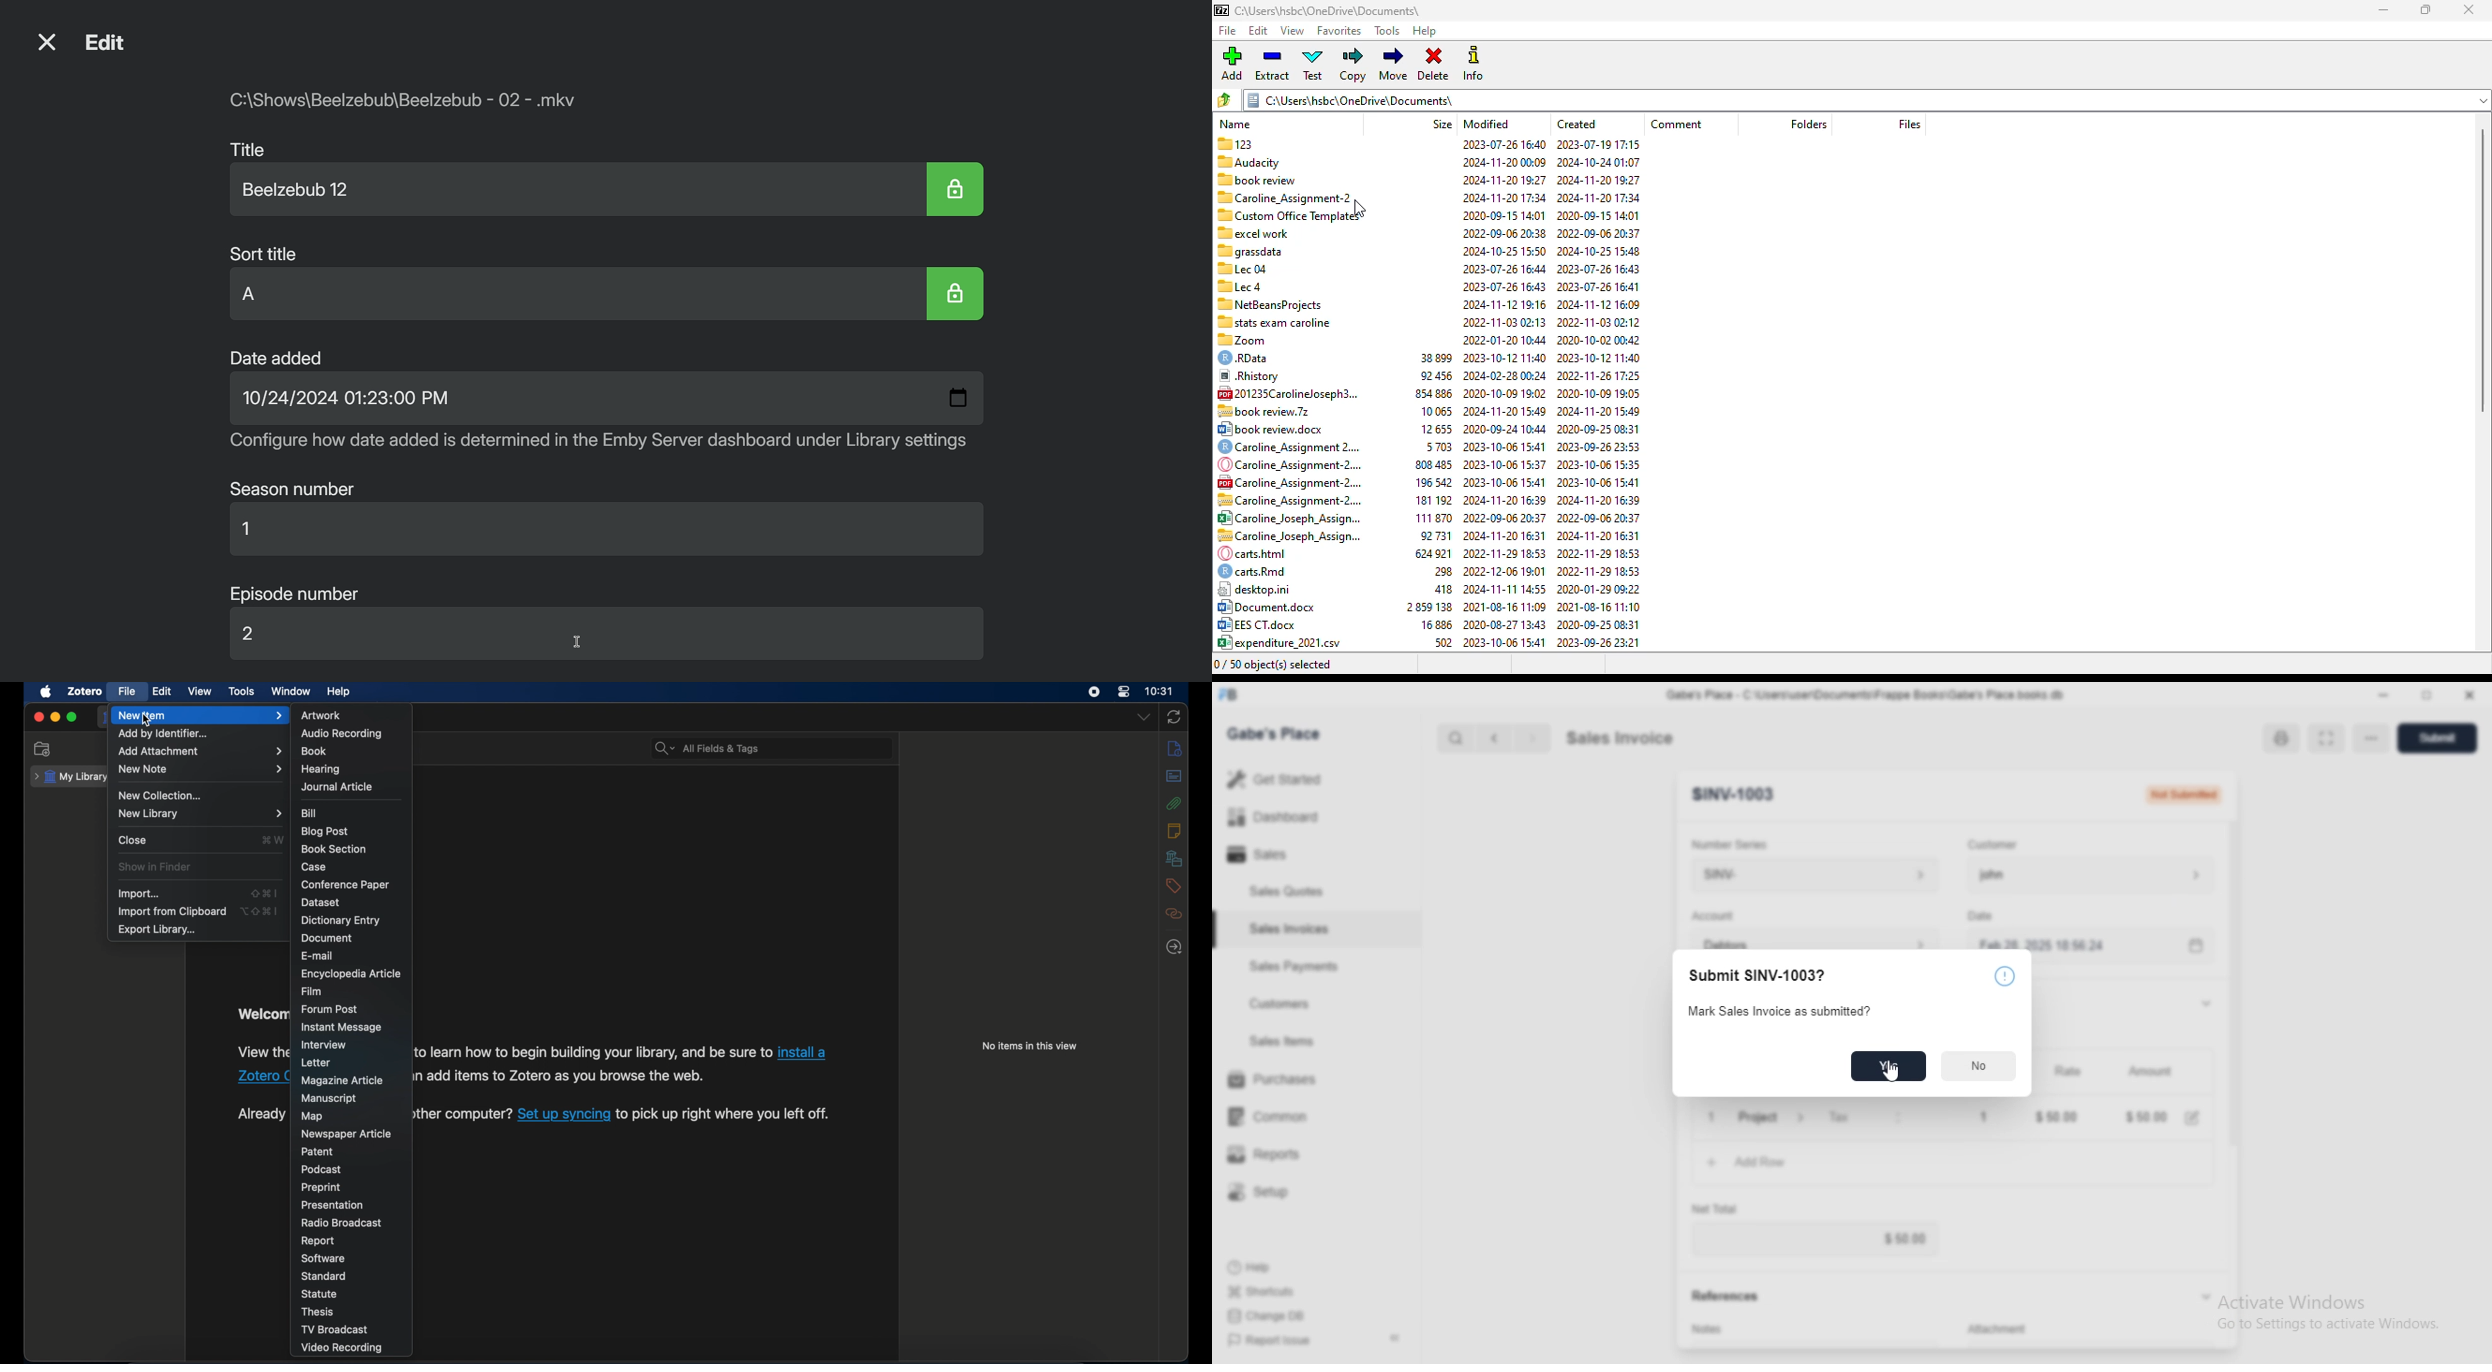 The width and height of the screenshot is (2492, 1372). Describe the element at coordinates (1125, 691) in the screenshot. I see `control center` at that location.